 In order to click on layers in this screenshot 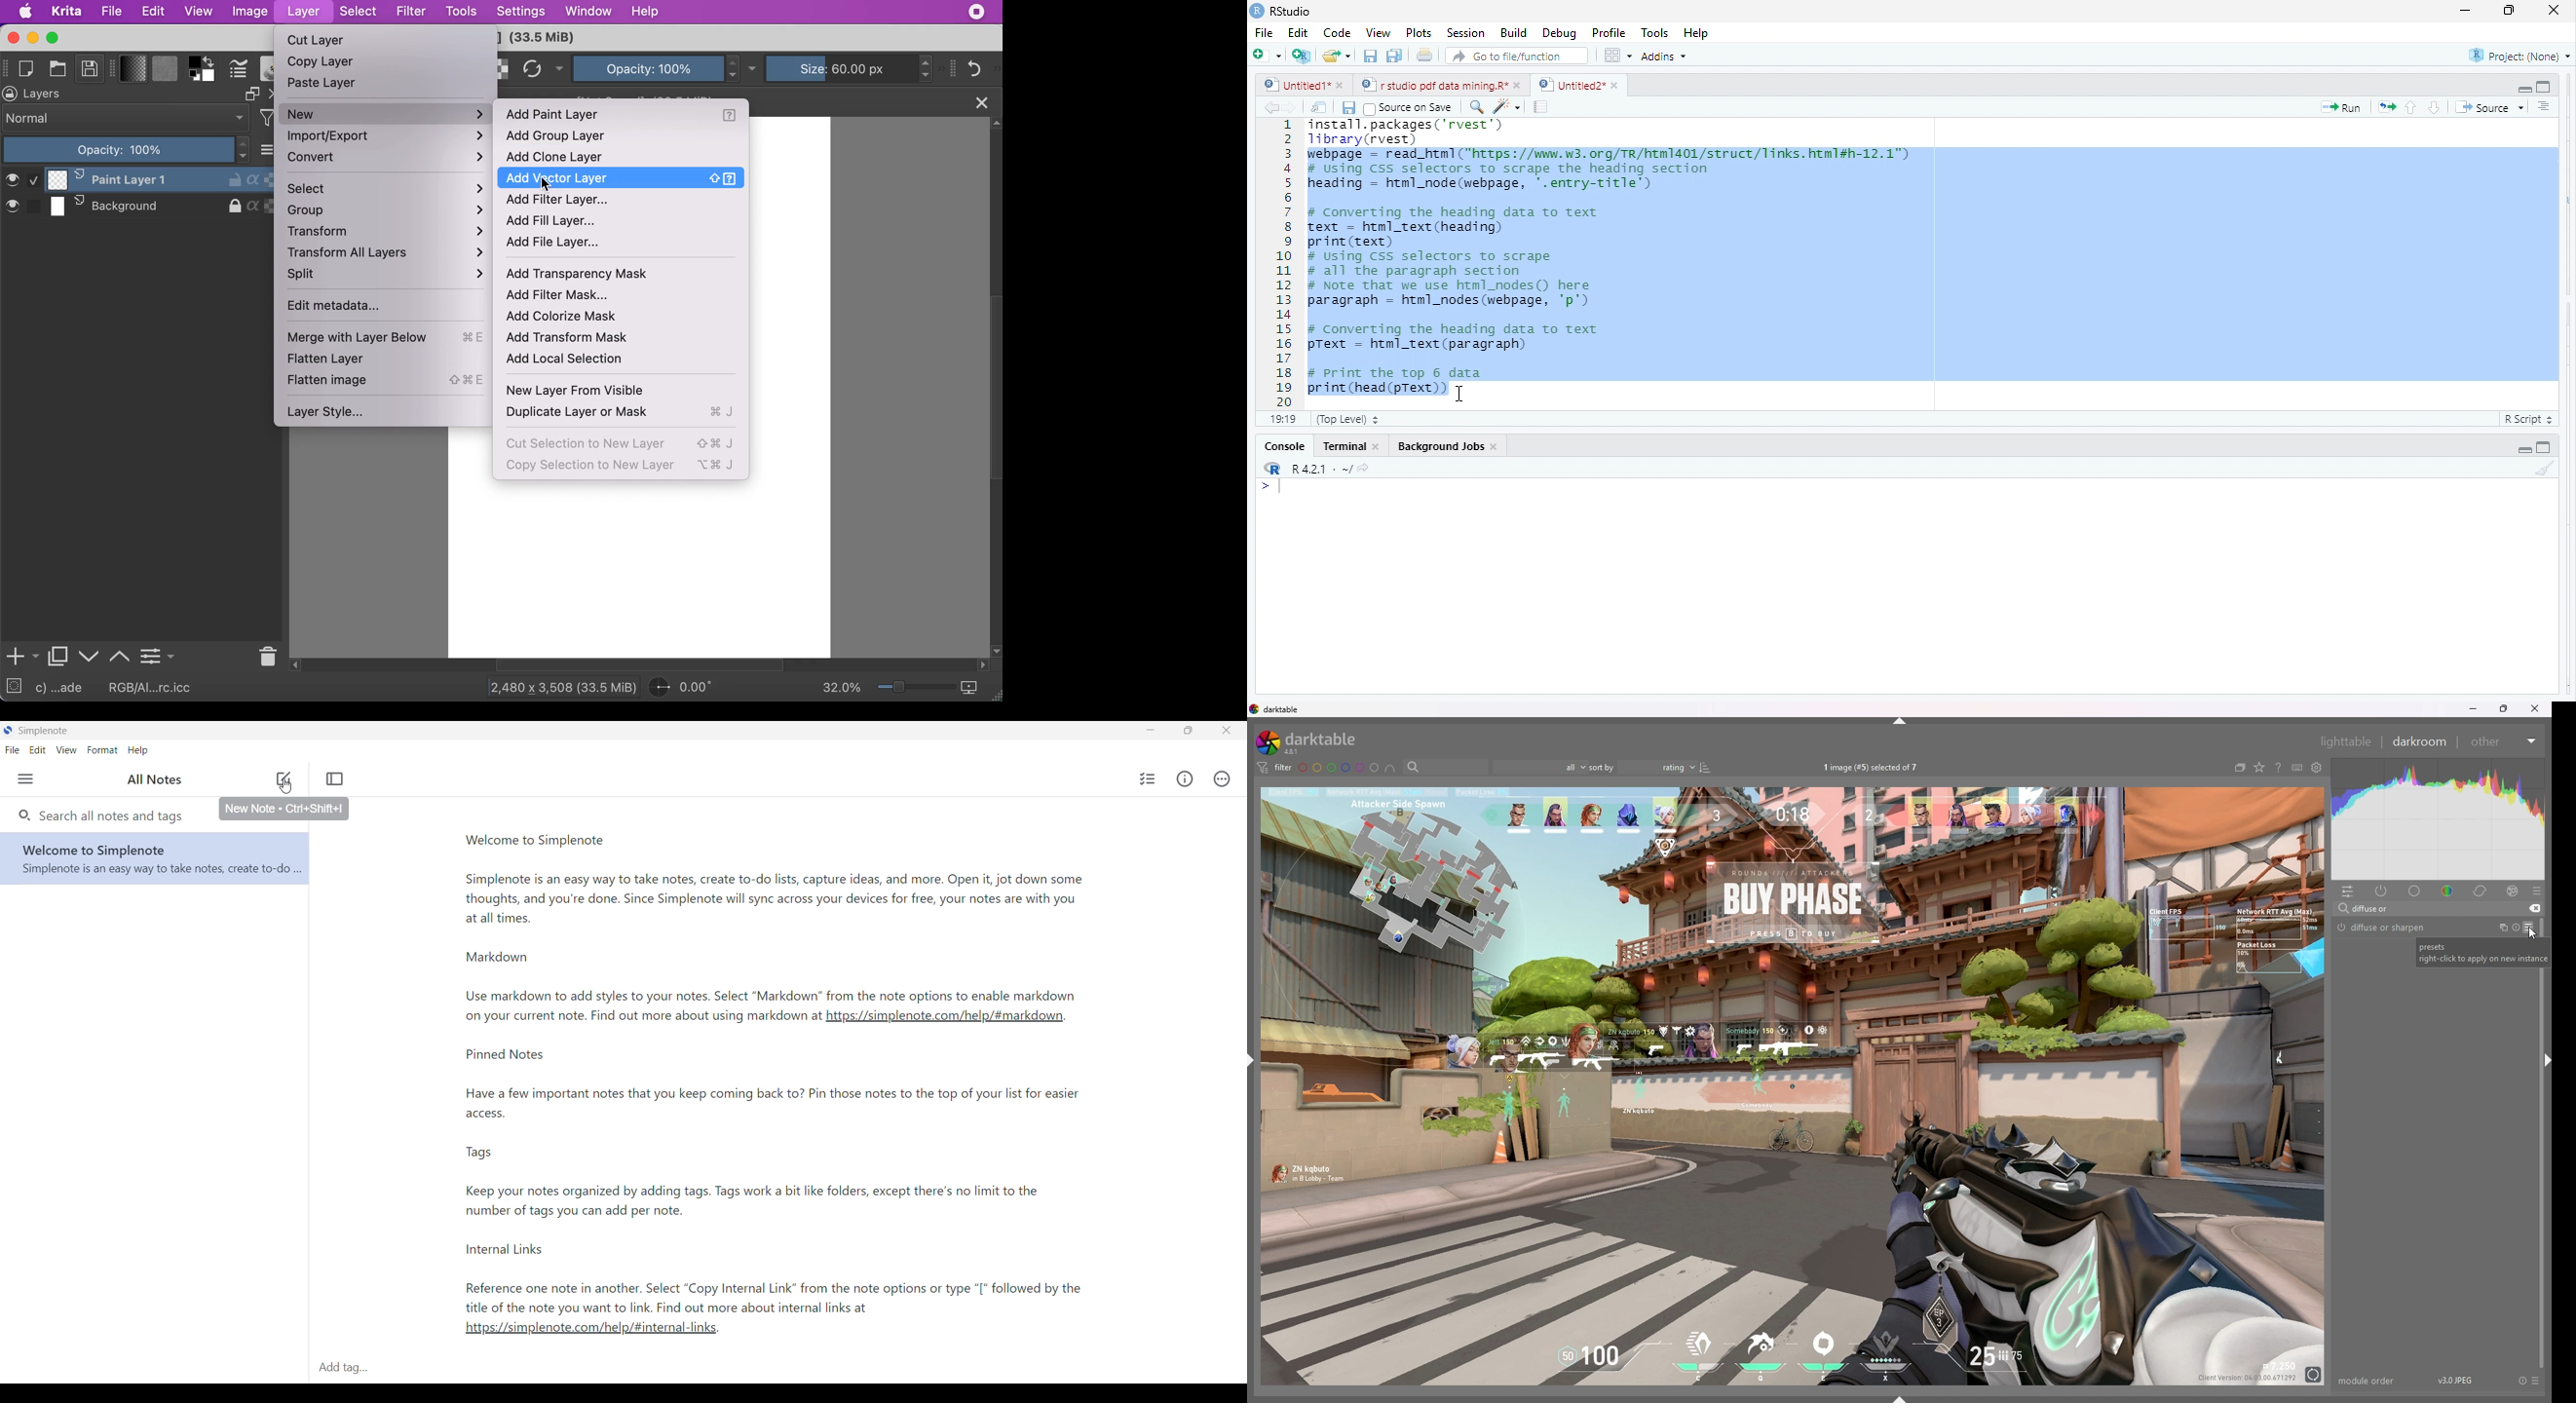, I will do `click(47, 94)`.